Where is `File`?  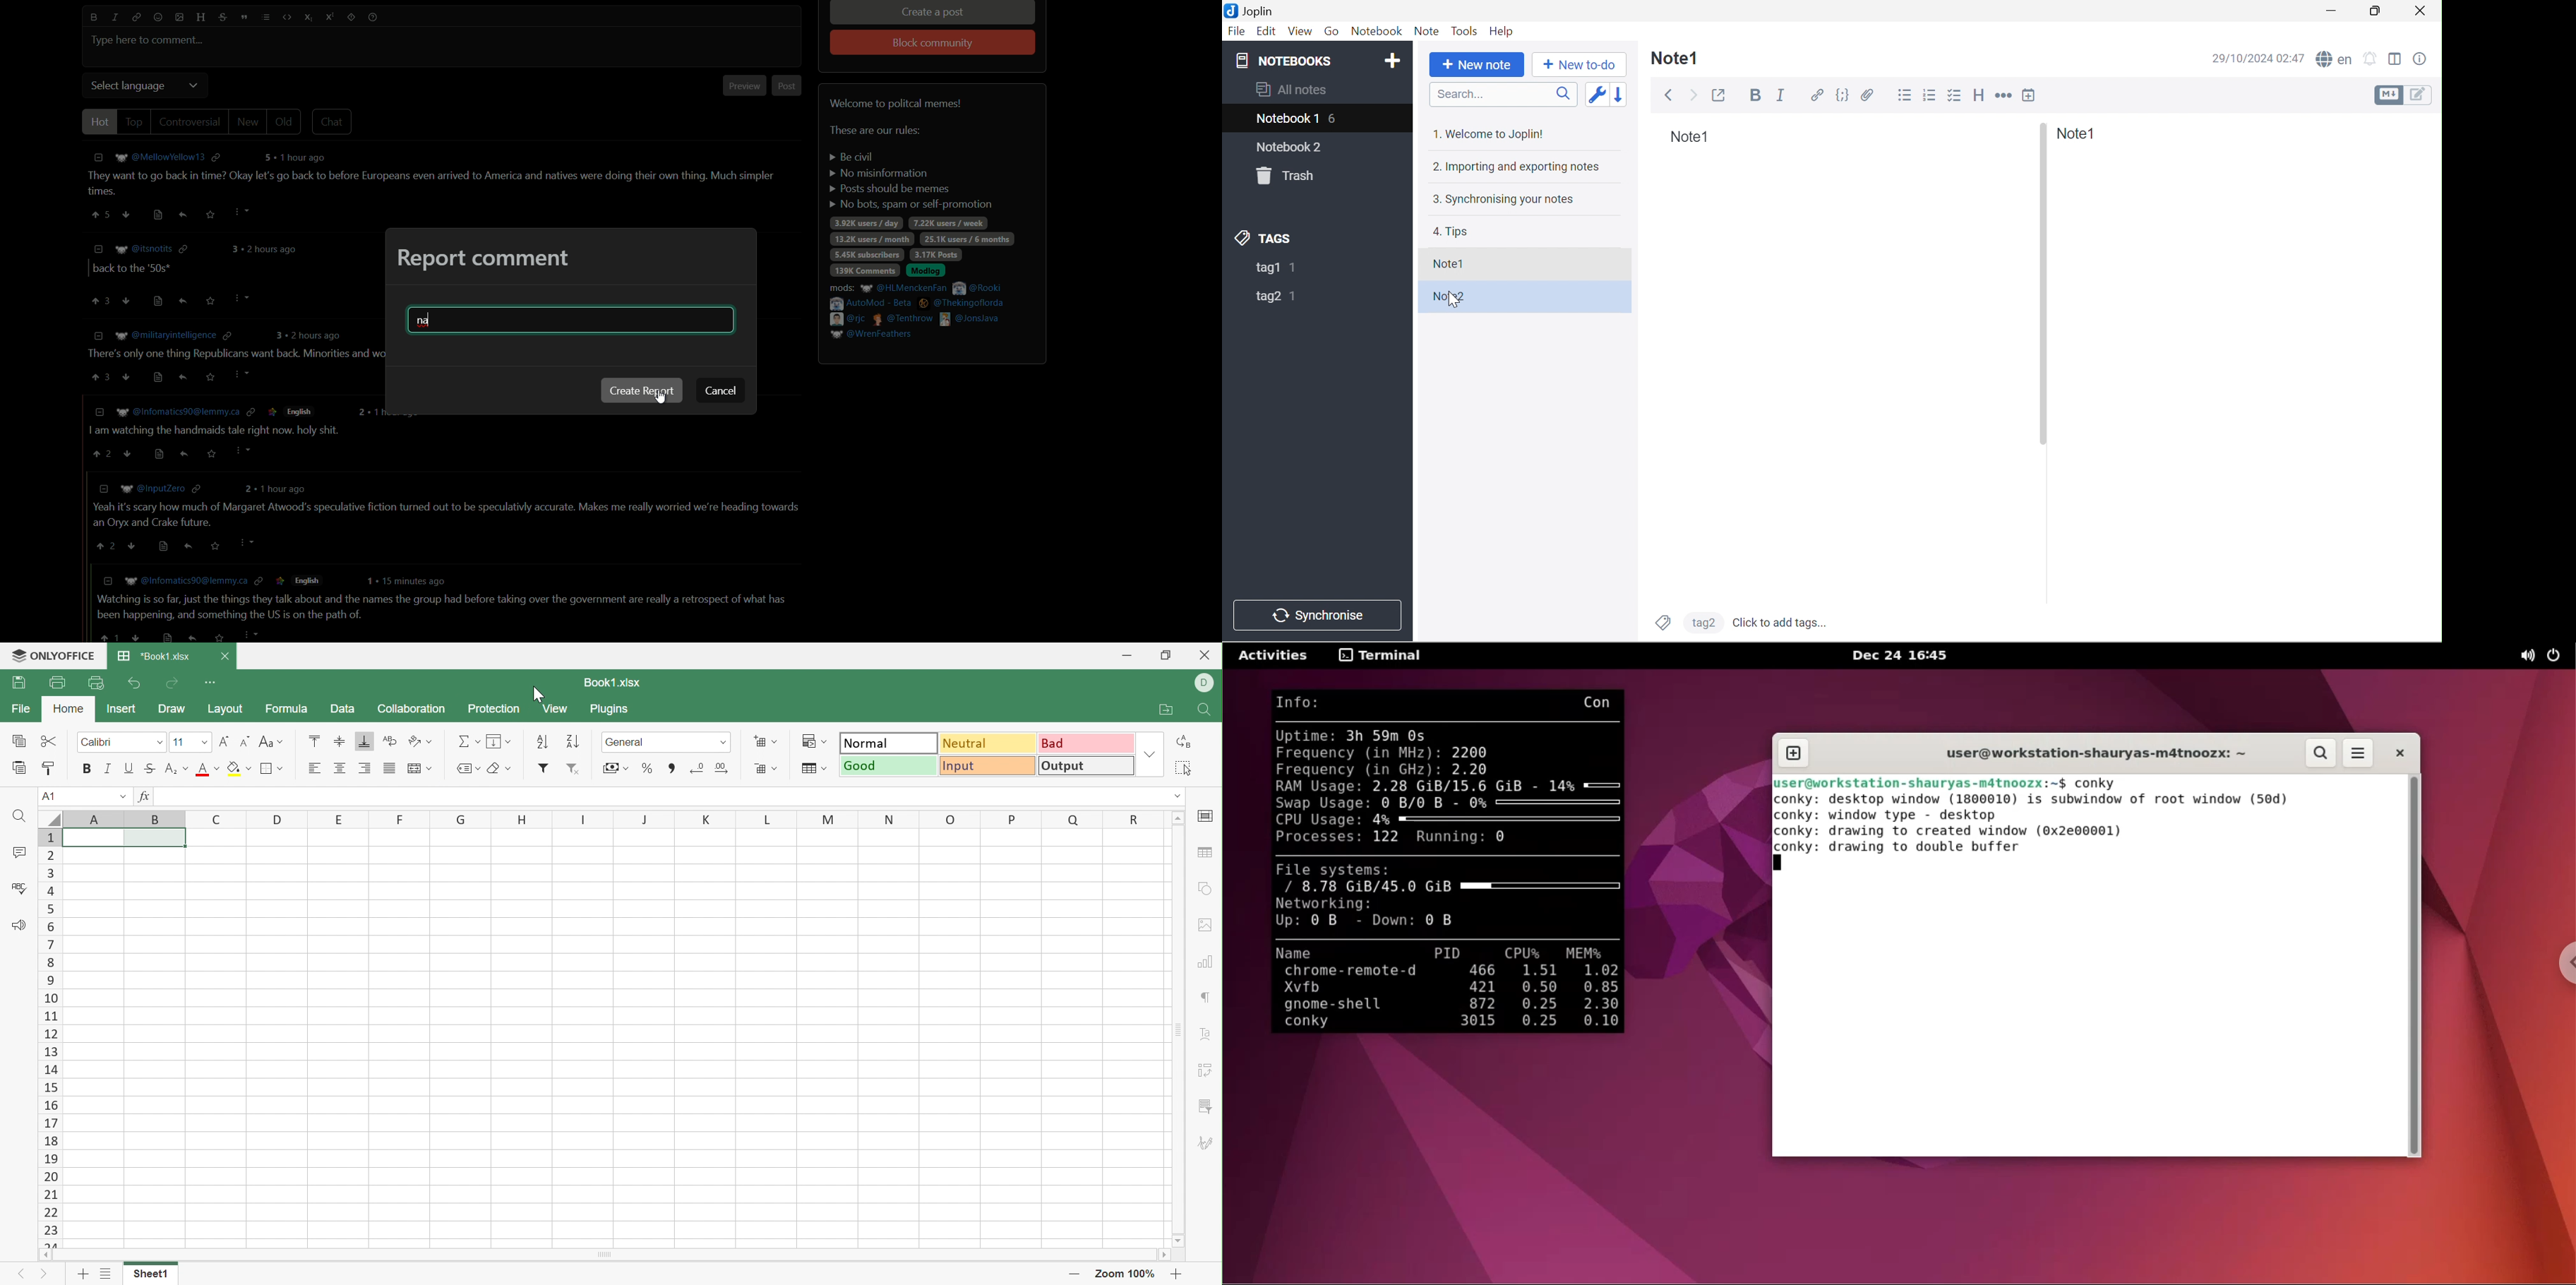 File is located at coordinates (1236, 32).